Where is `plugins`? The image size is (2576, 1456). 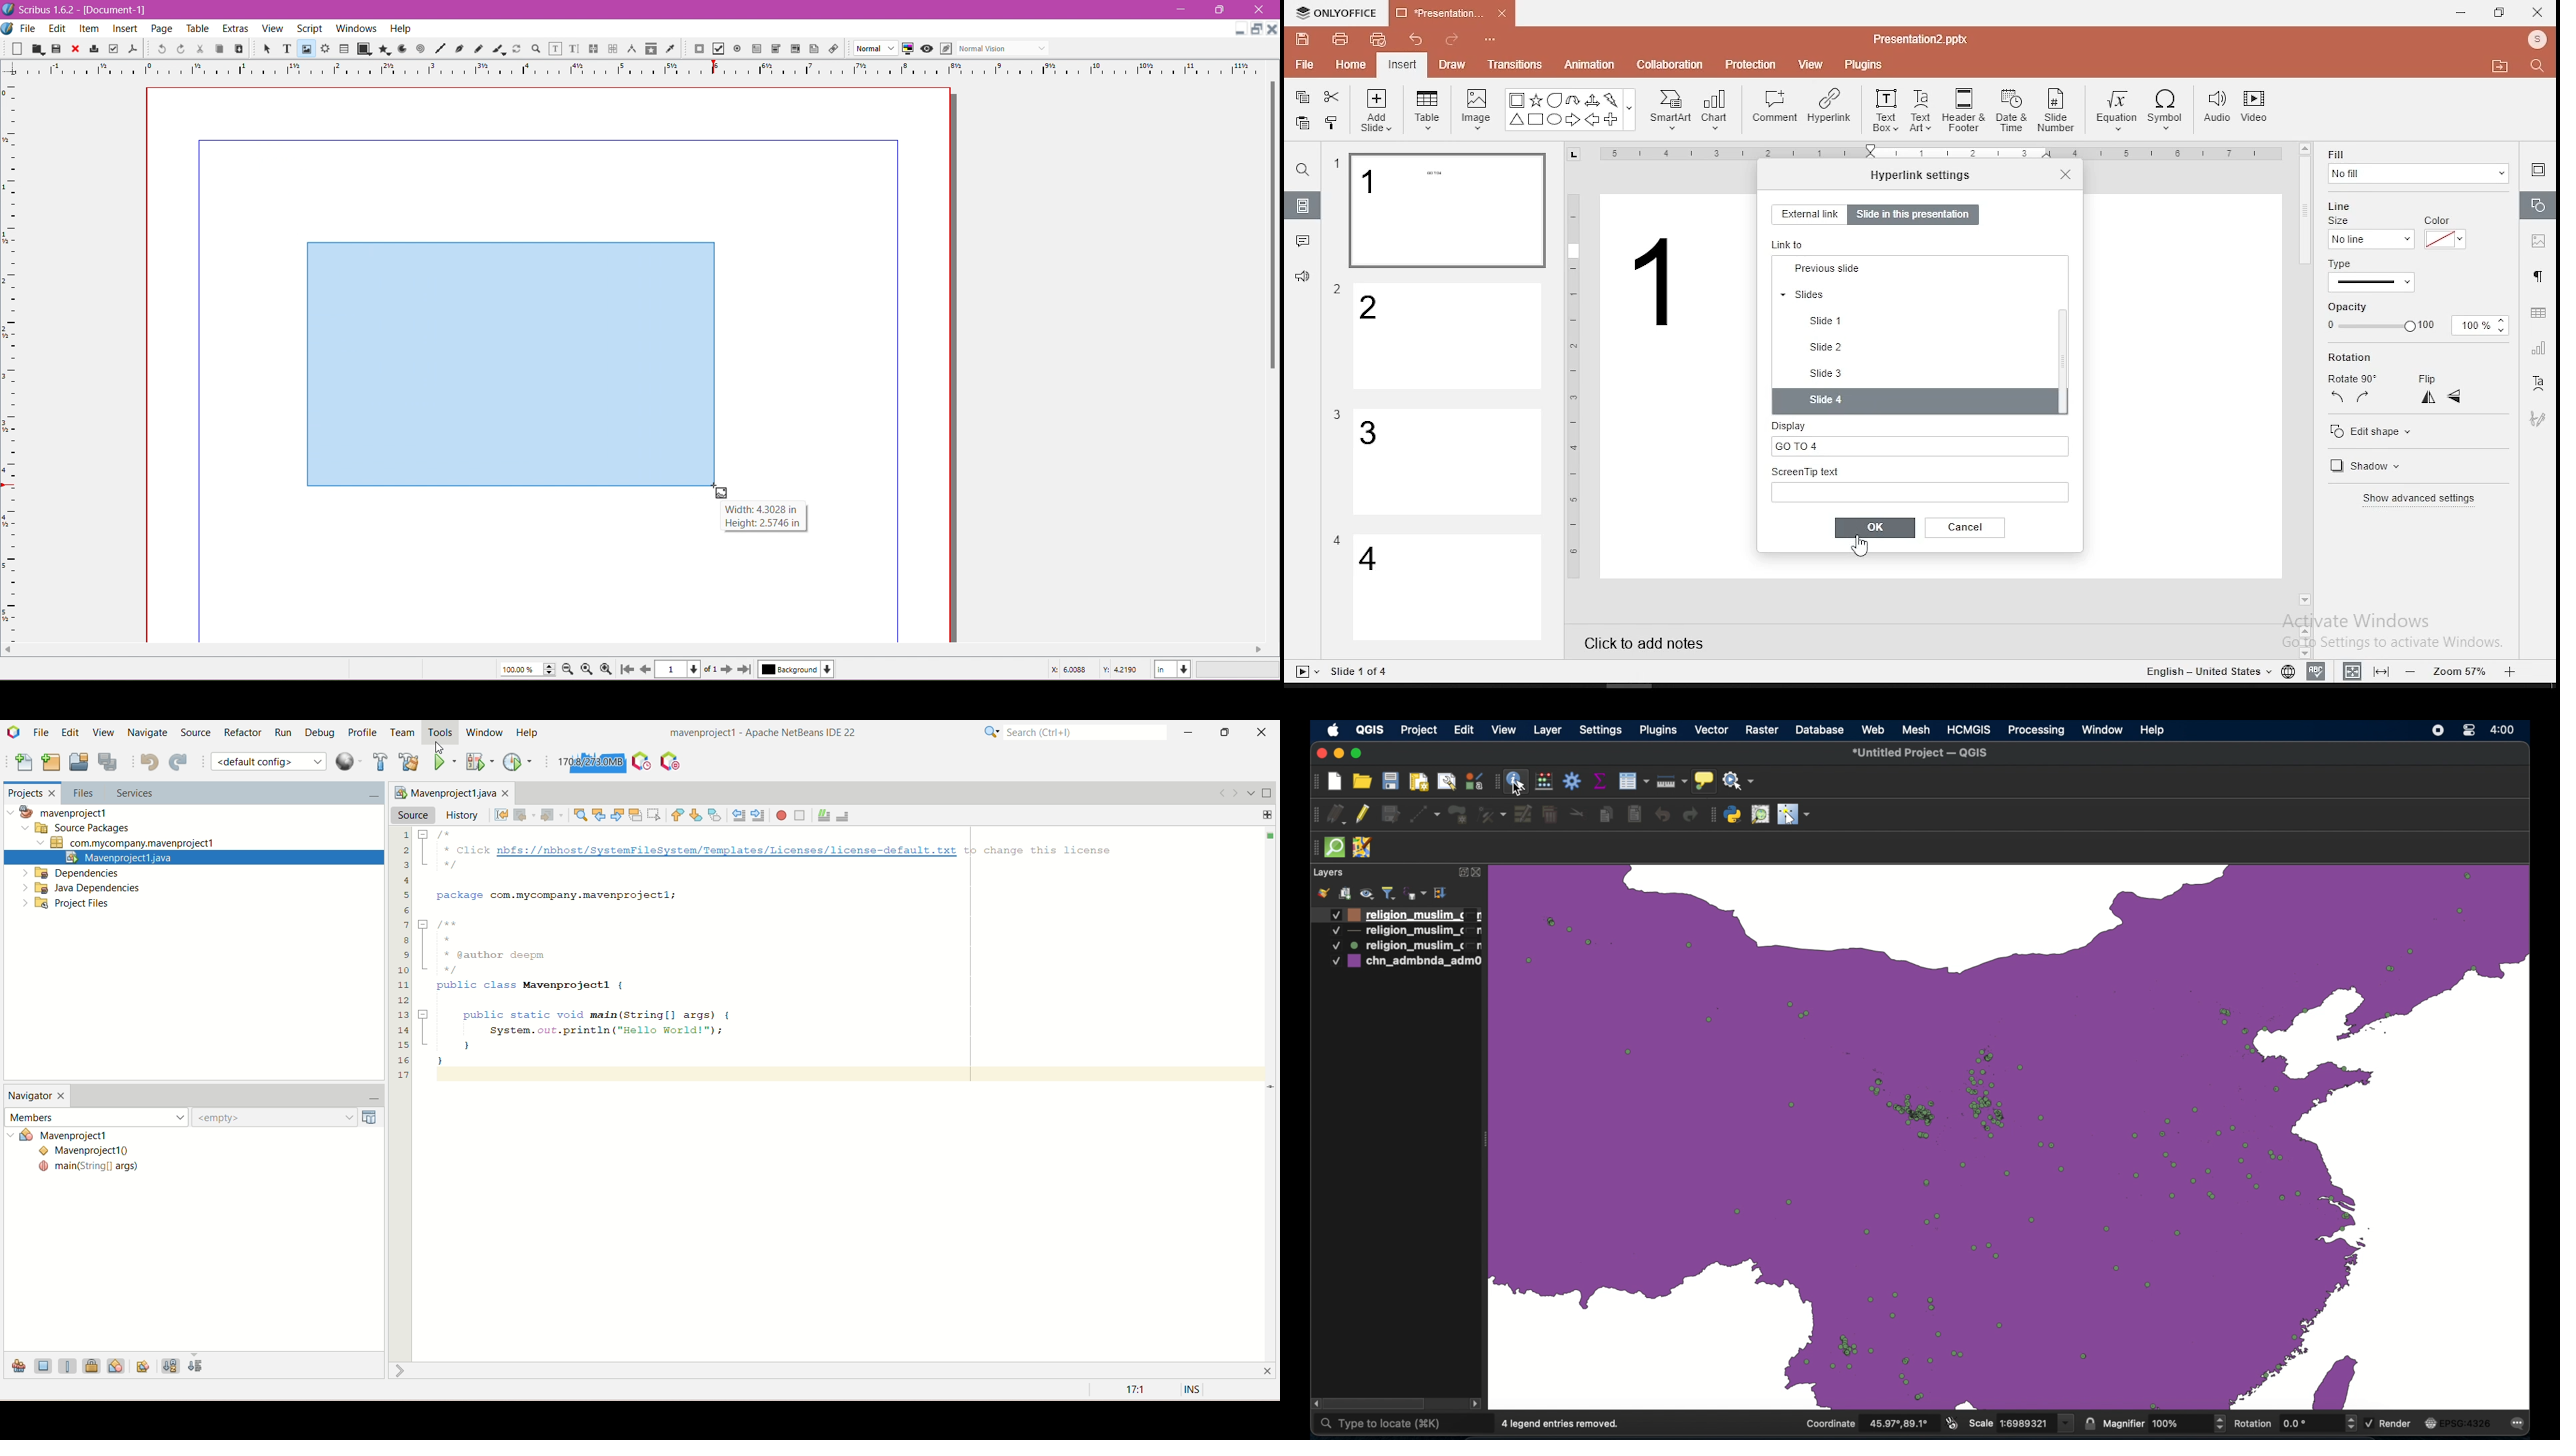 plugins is located at coordinates (1657, 730).